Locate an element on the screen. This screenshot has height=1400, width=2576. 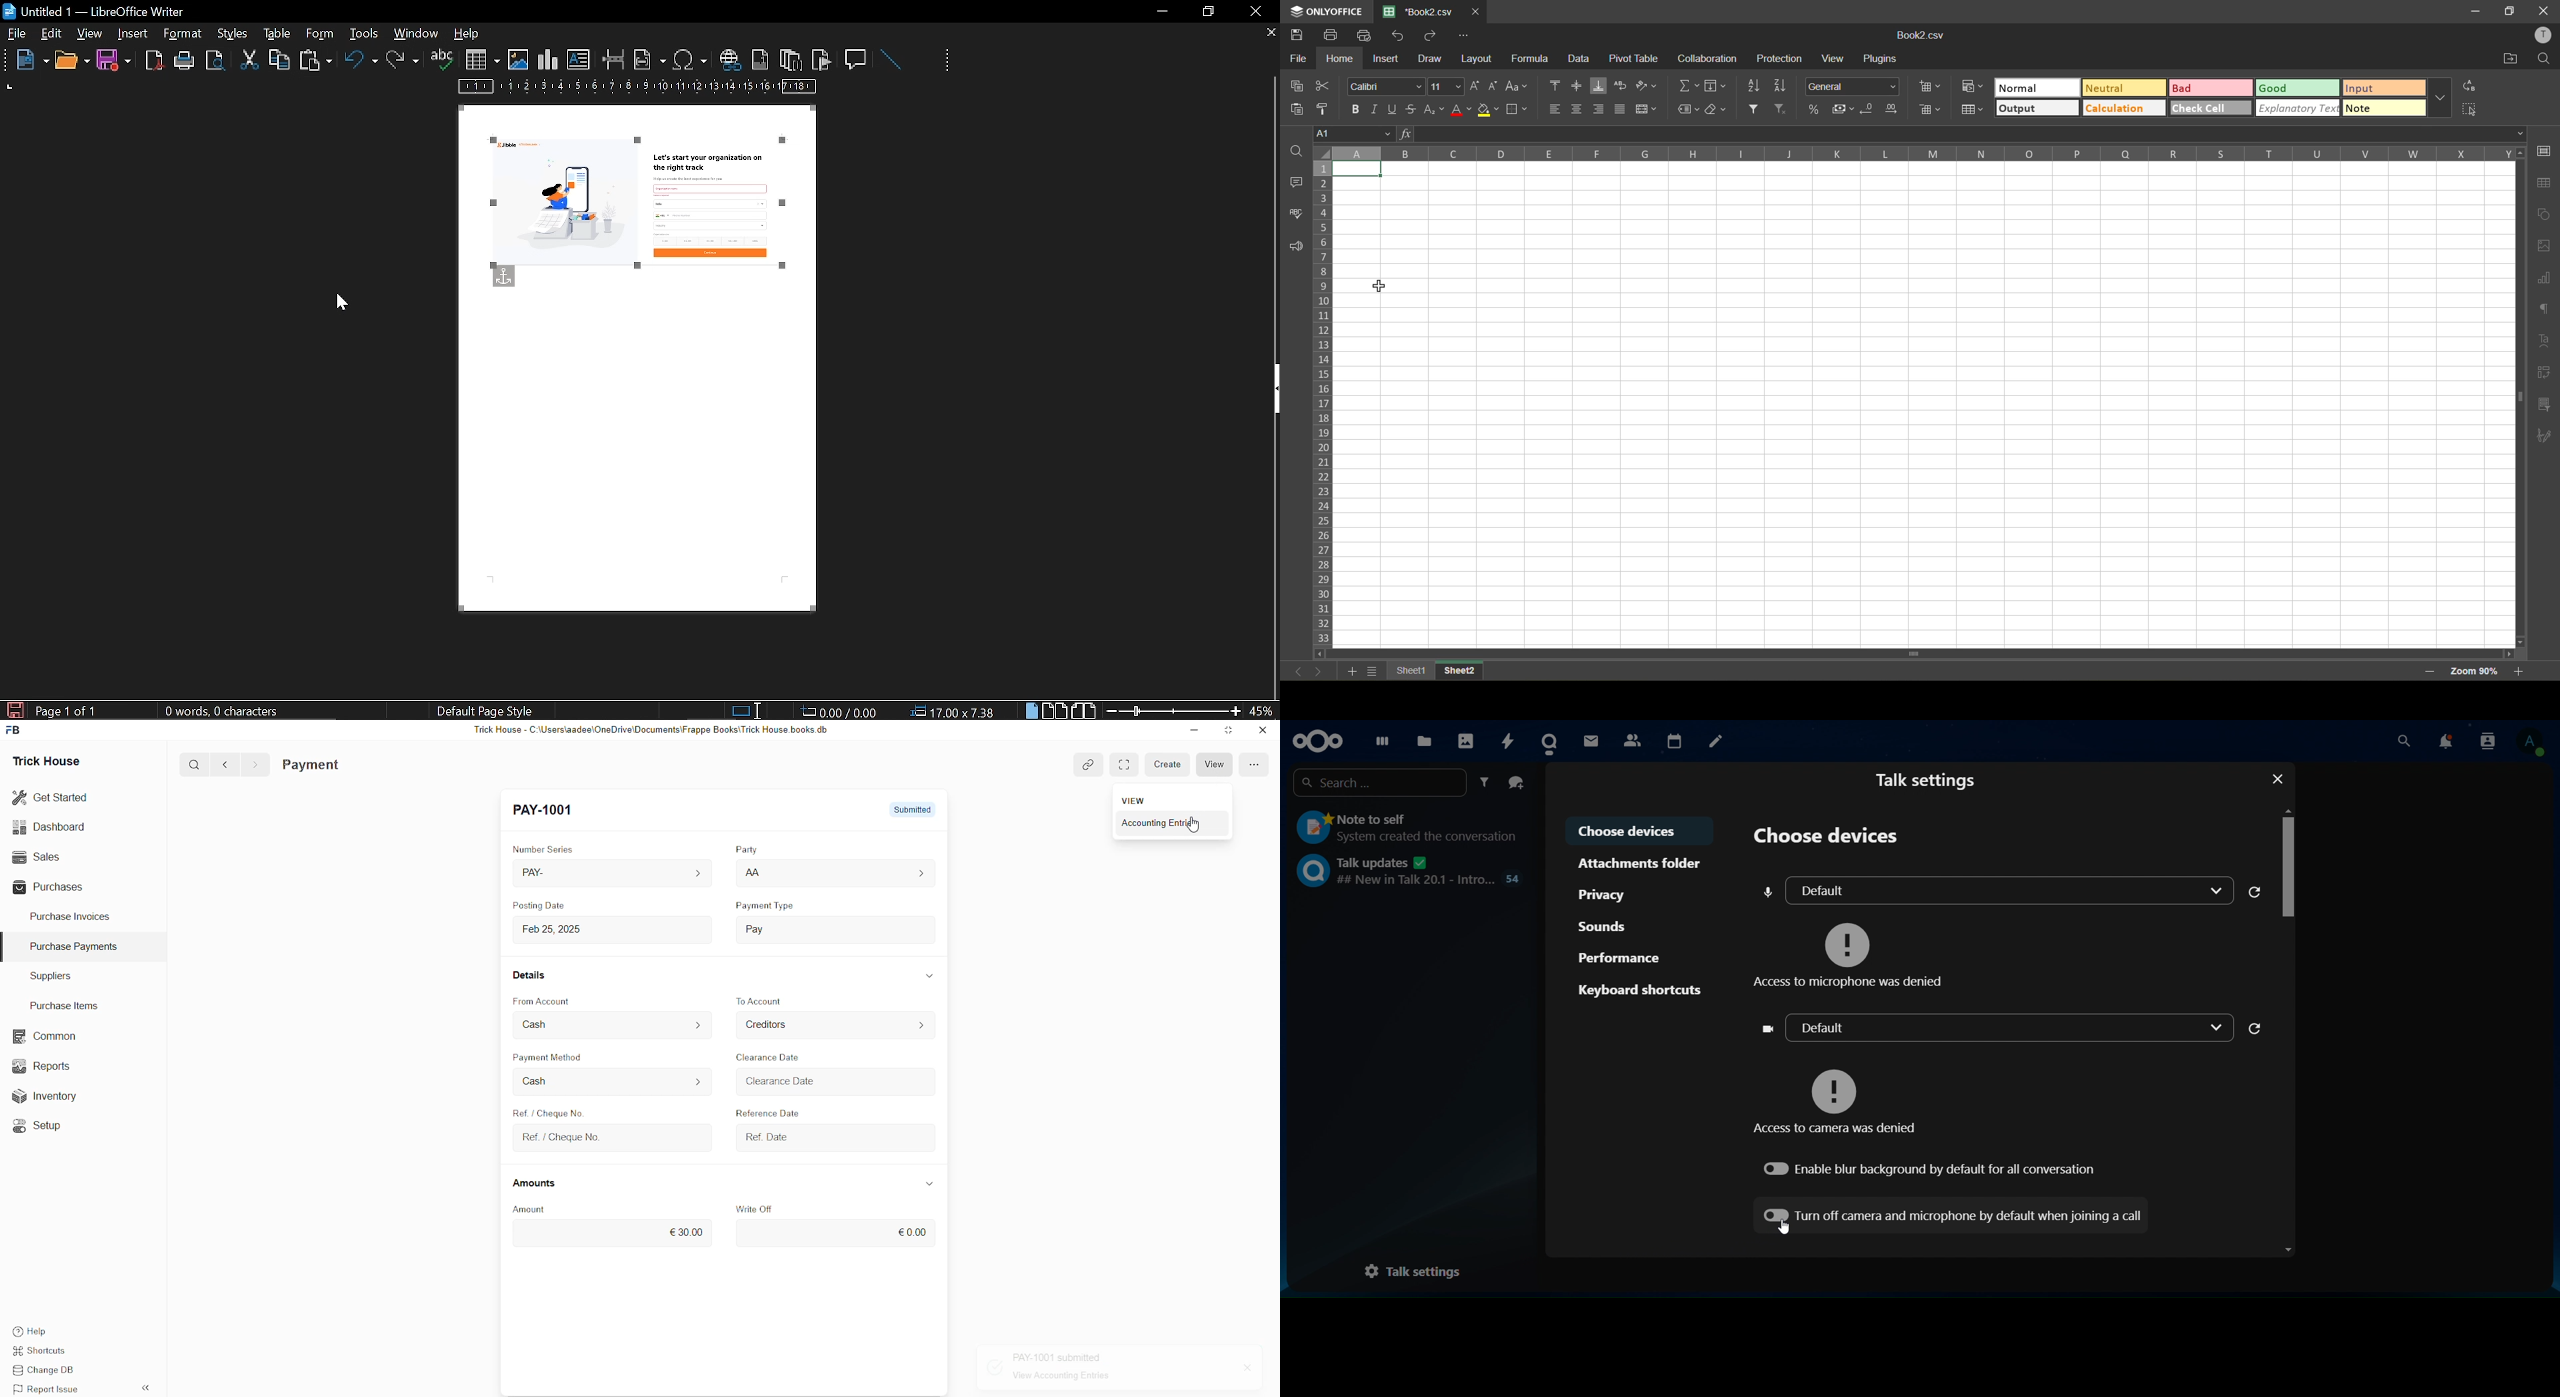
Ref. / Cheque No. is located at coordinates (574, 1138).